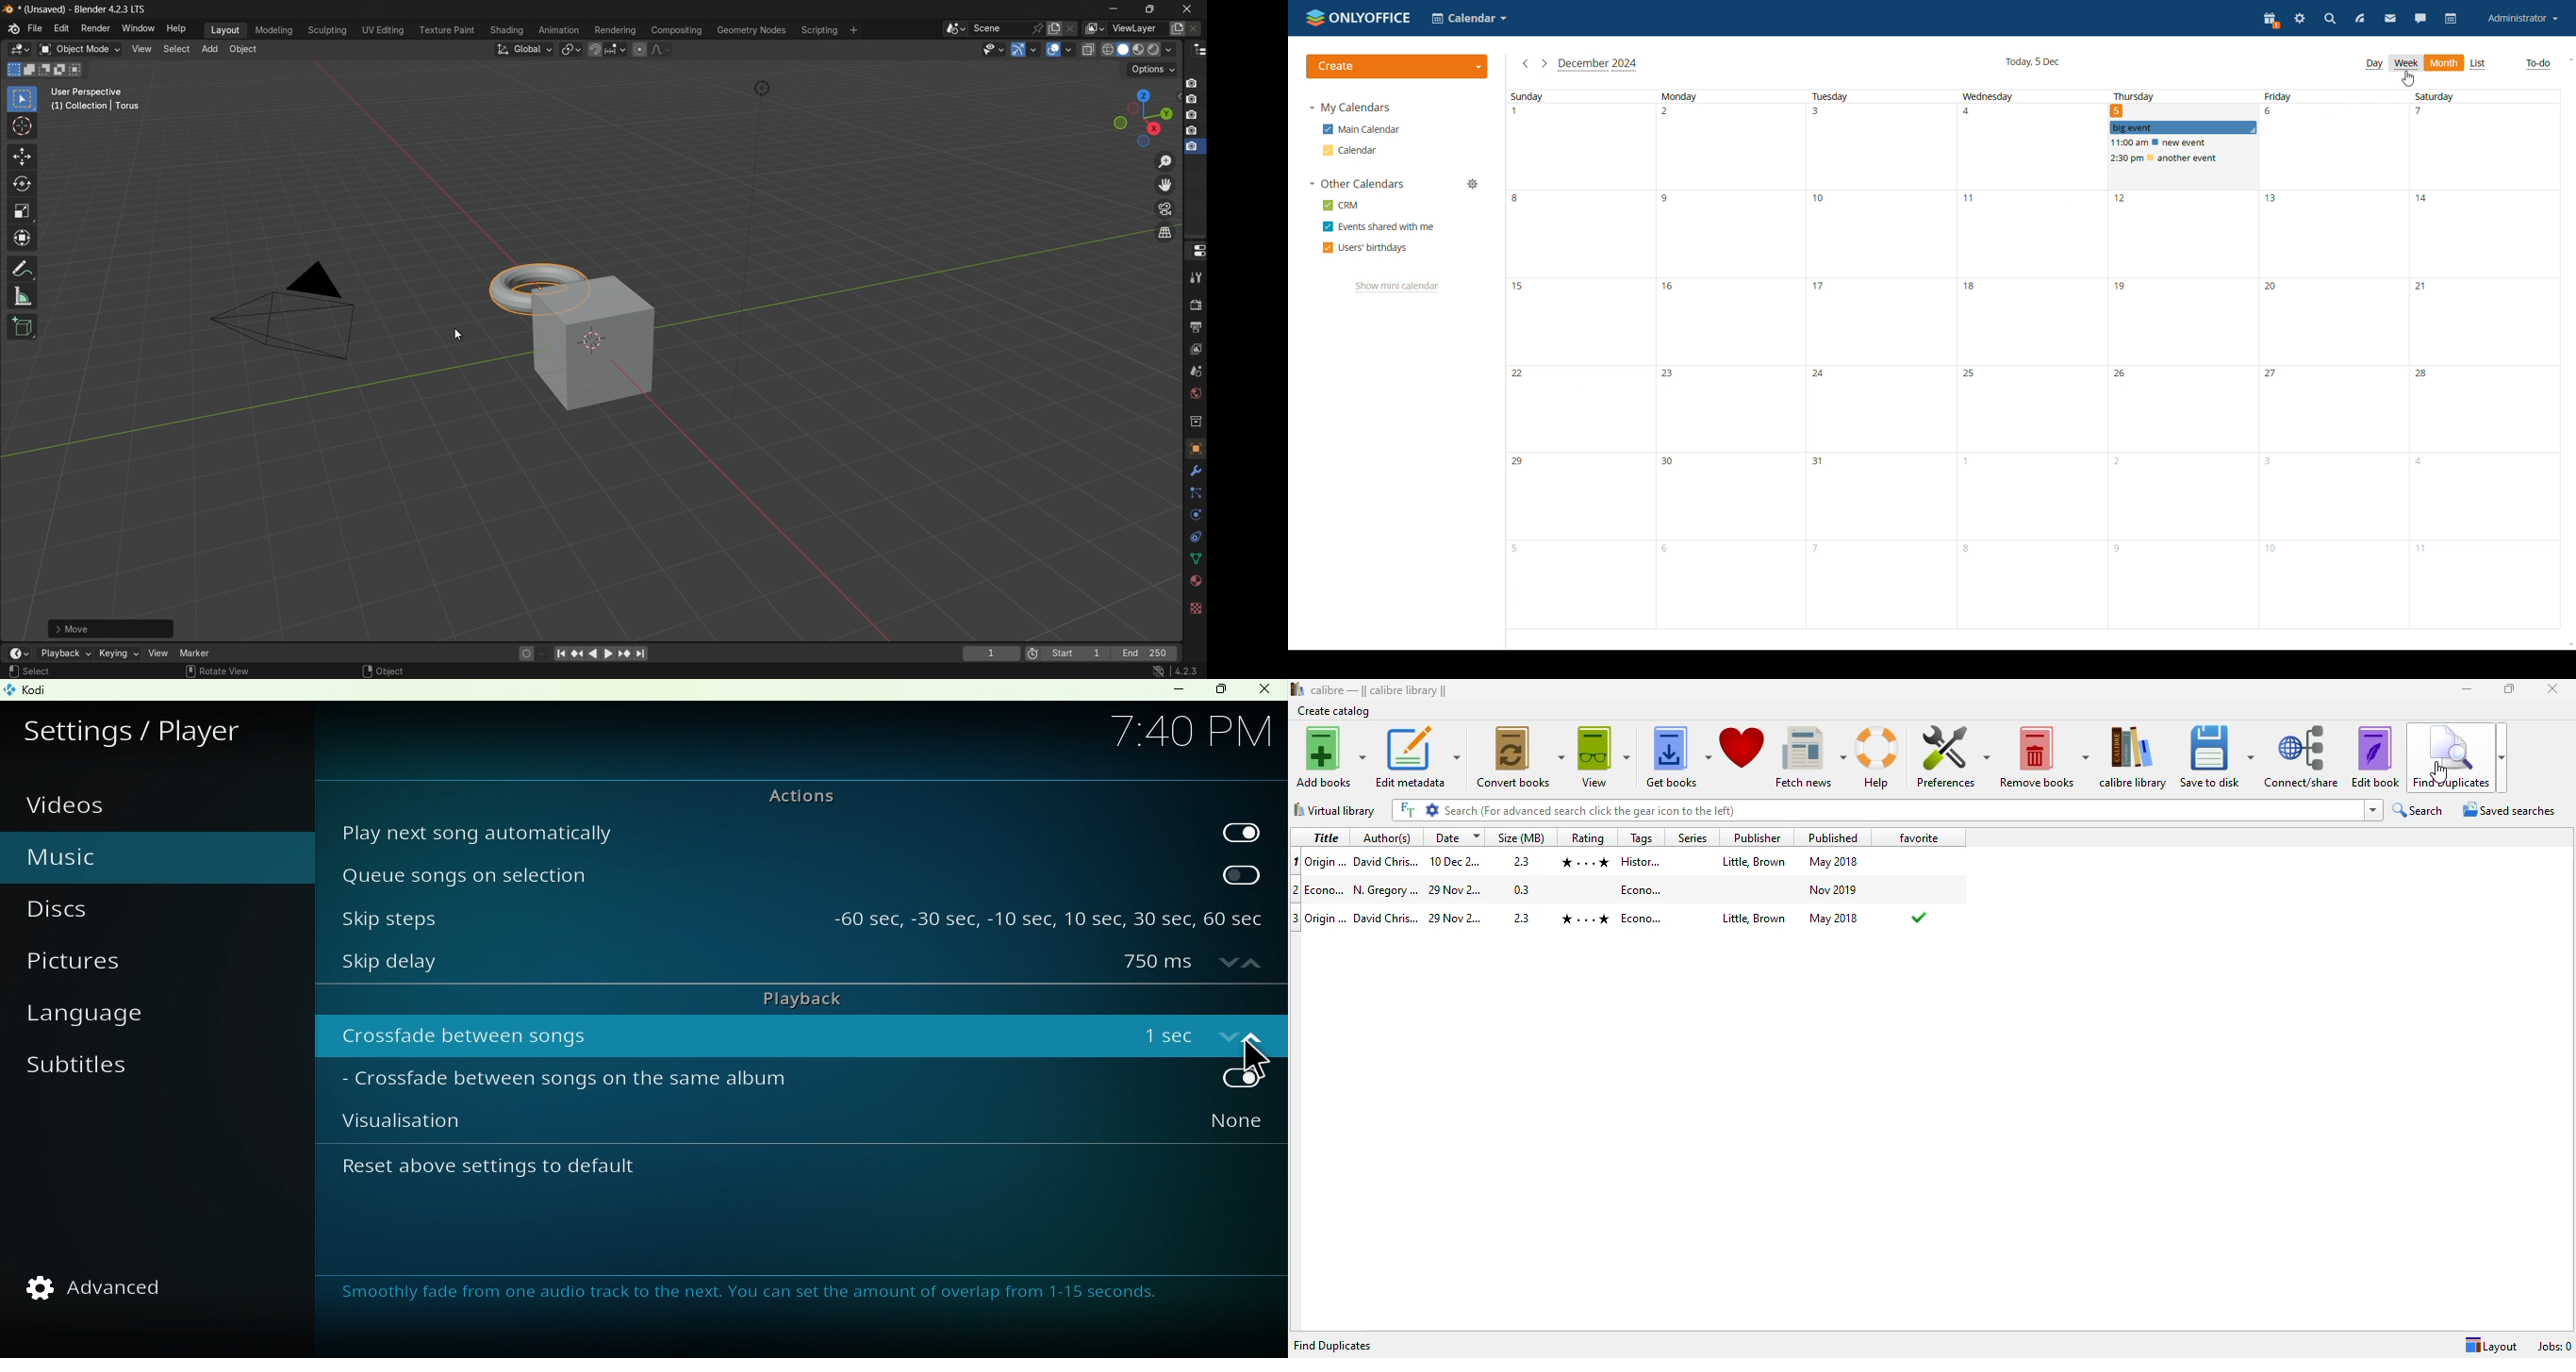 The image size is (2576, 1372). Describe the element at coordinates (446, 30) in the screenshot. I see `texture paint` at that location.